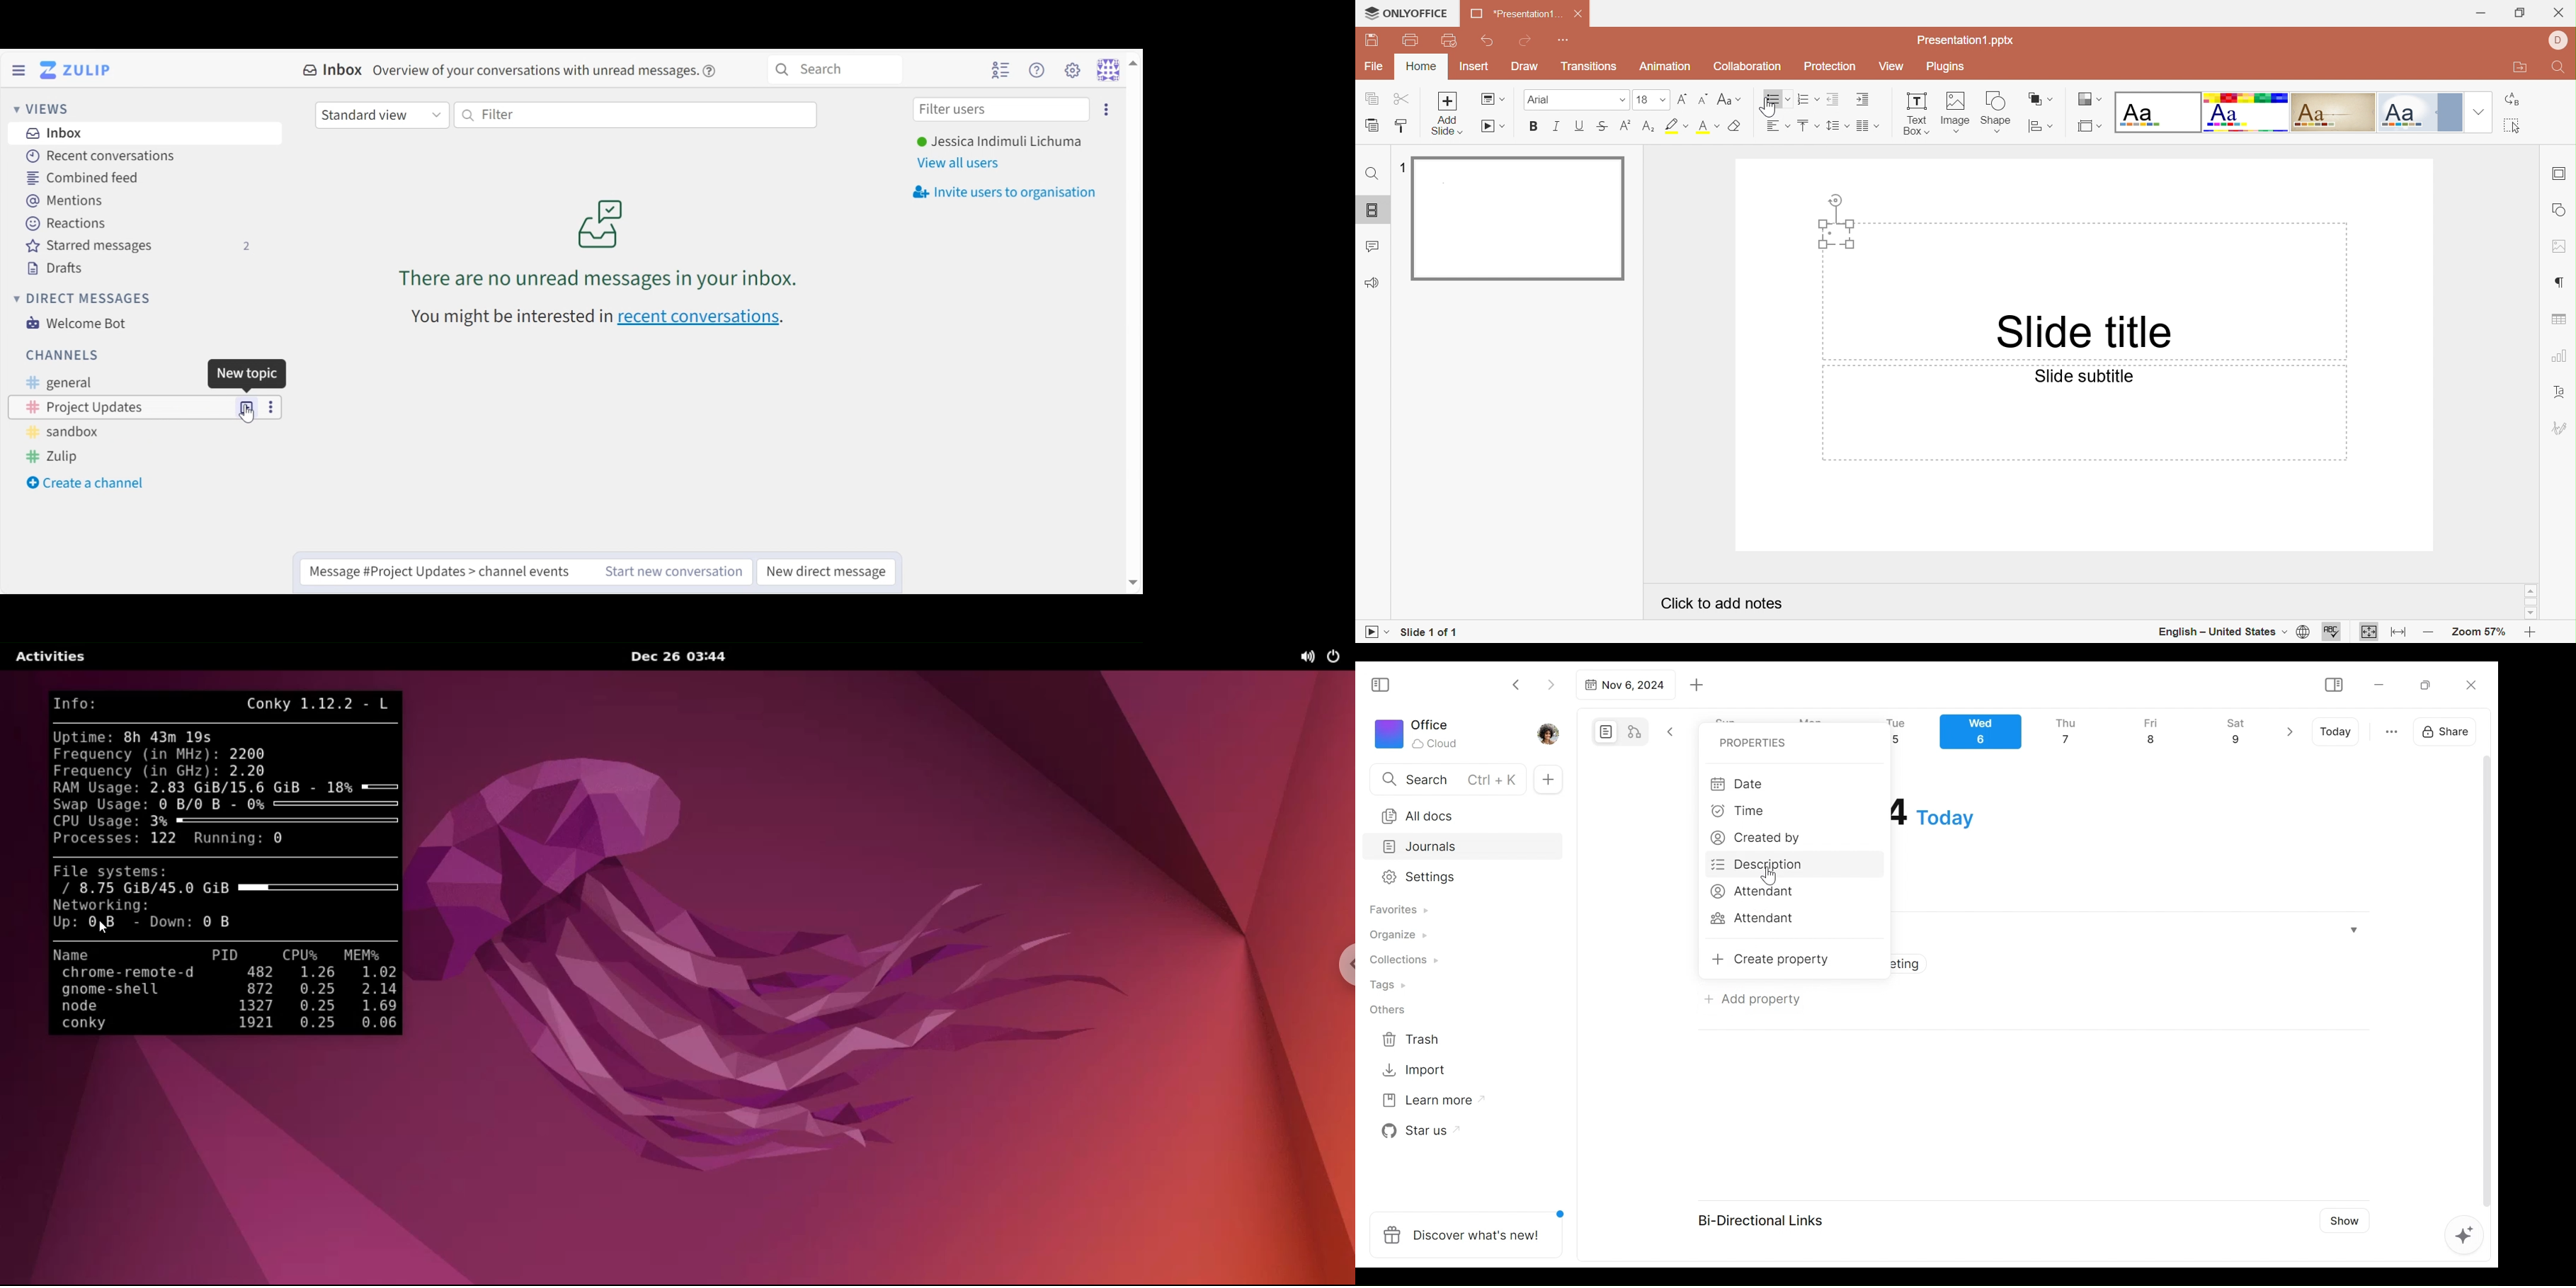 The width and height of the screenshot is (2576, 1288). What do you see at coordinates (701, 318) in the screenshot?
I see `recent conversations` at bounding box center [701, 318].